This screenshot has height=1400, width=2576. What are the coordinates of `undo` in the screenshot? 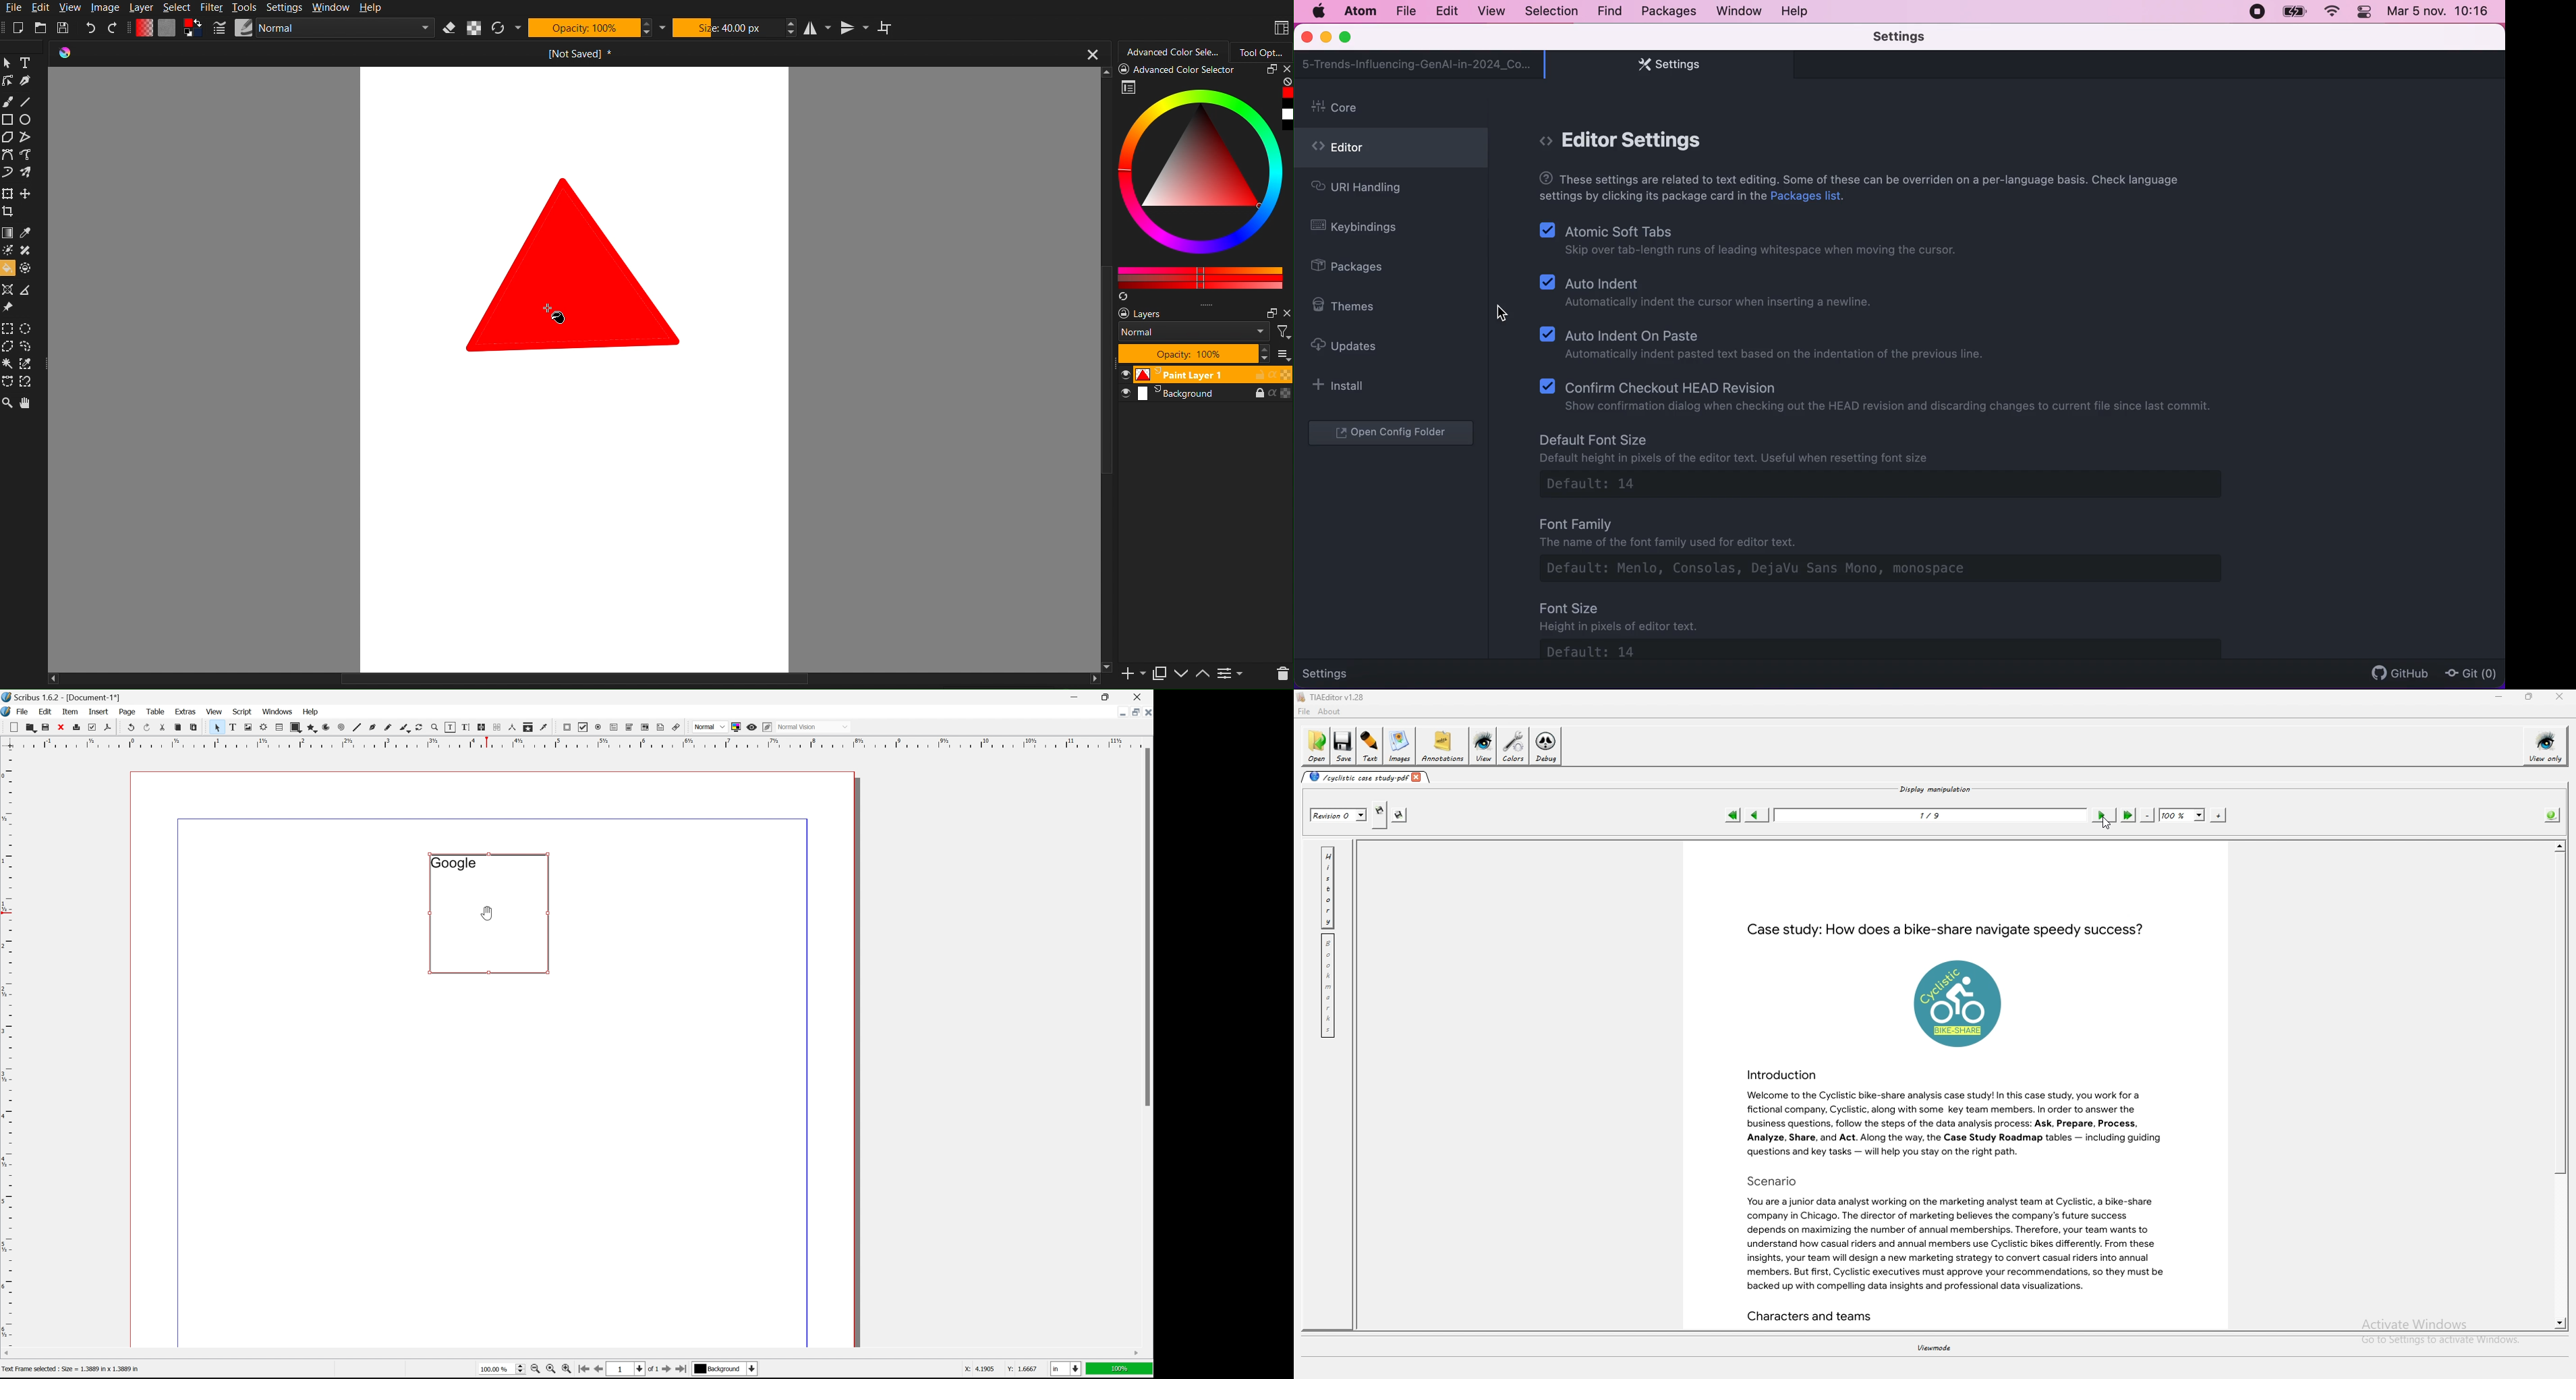 It's located at (130, 728).